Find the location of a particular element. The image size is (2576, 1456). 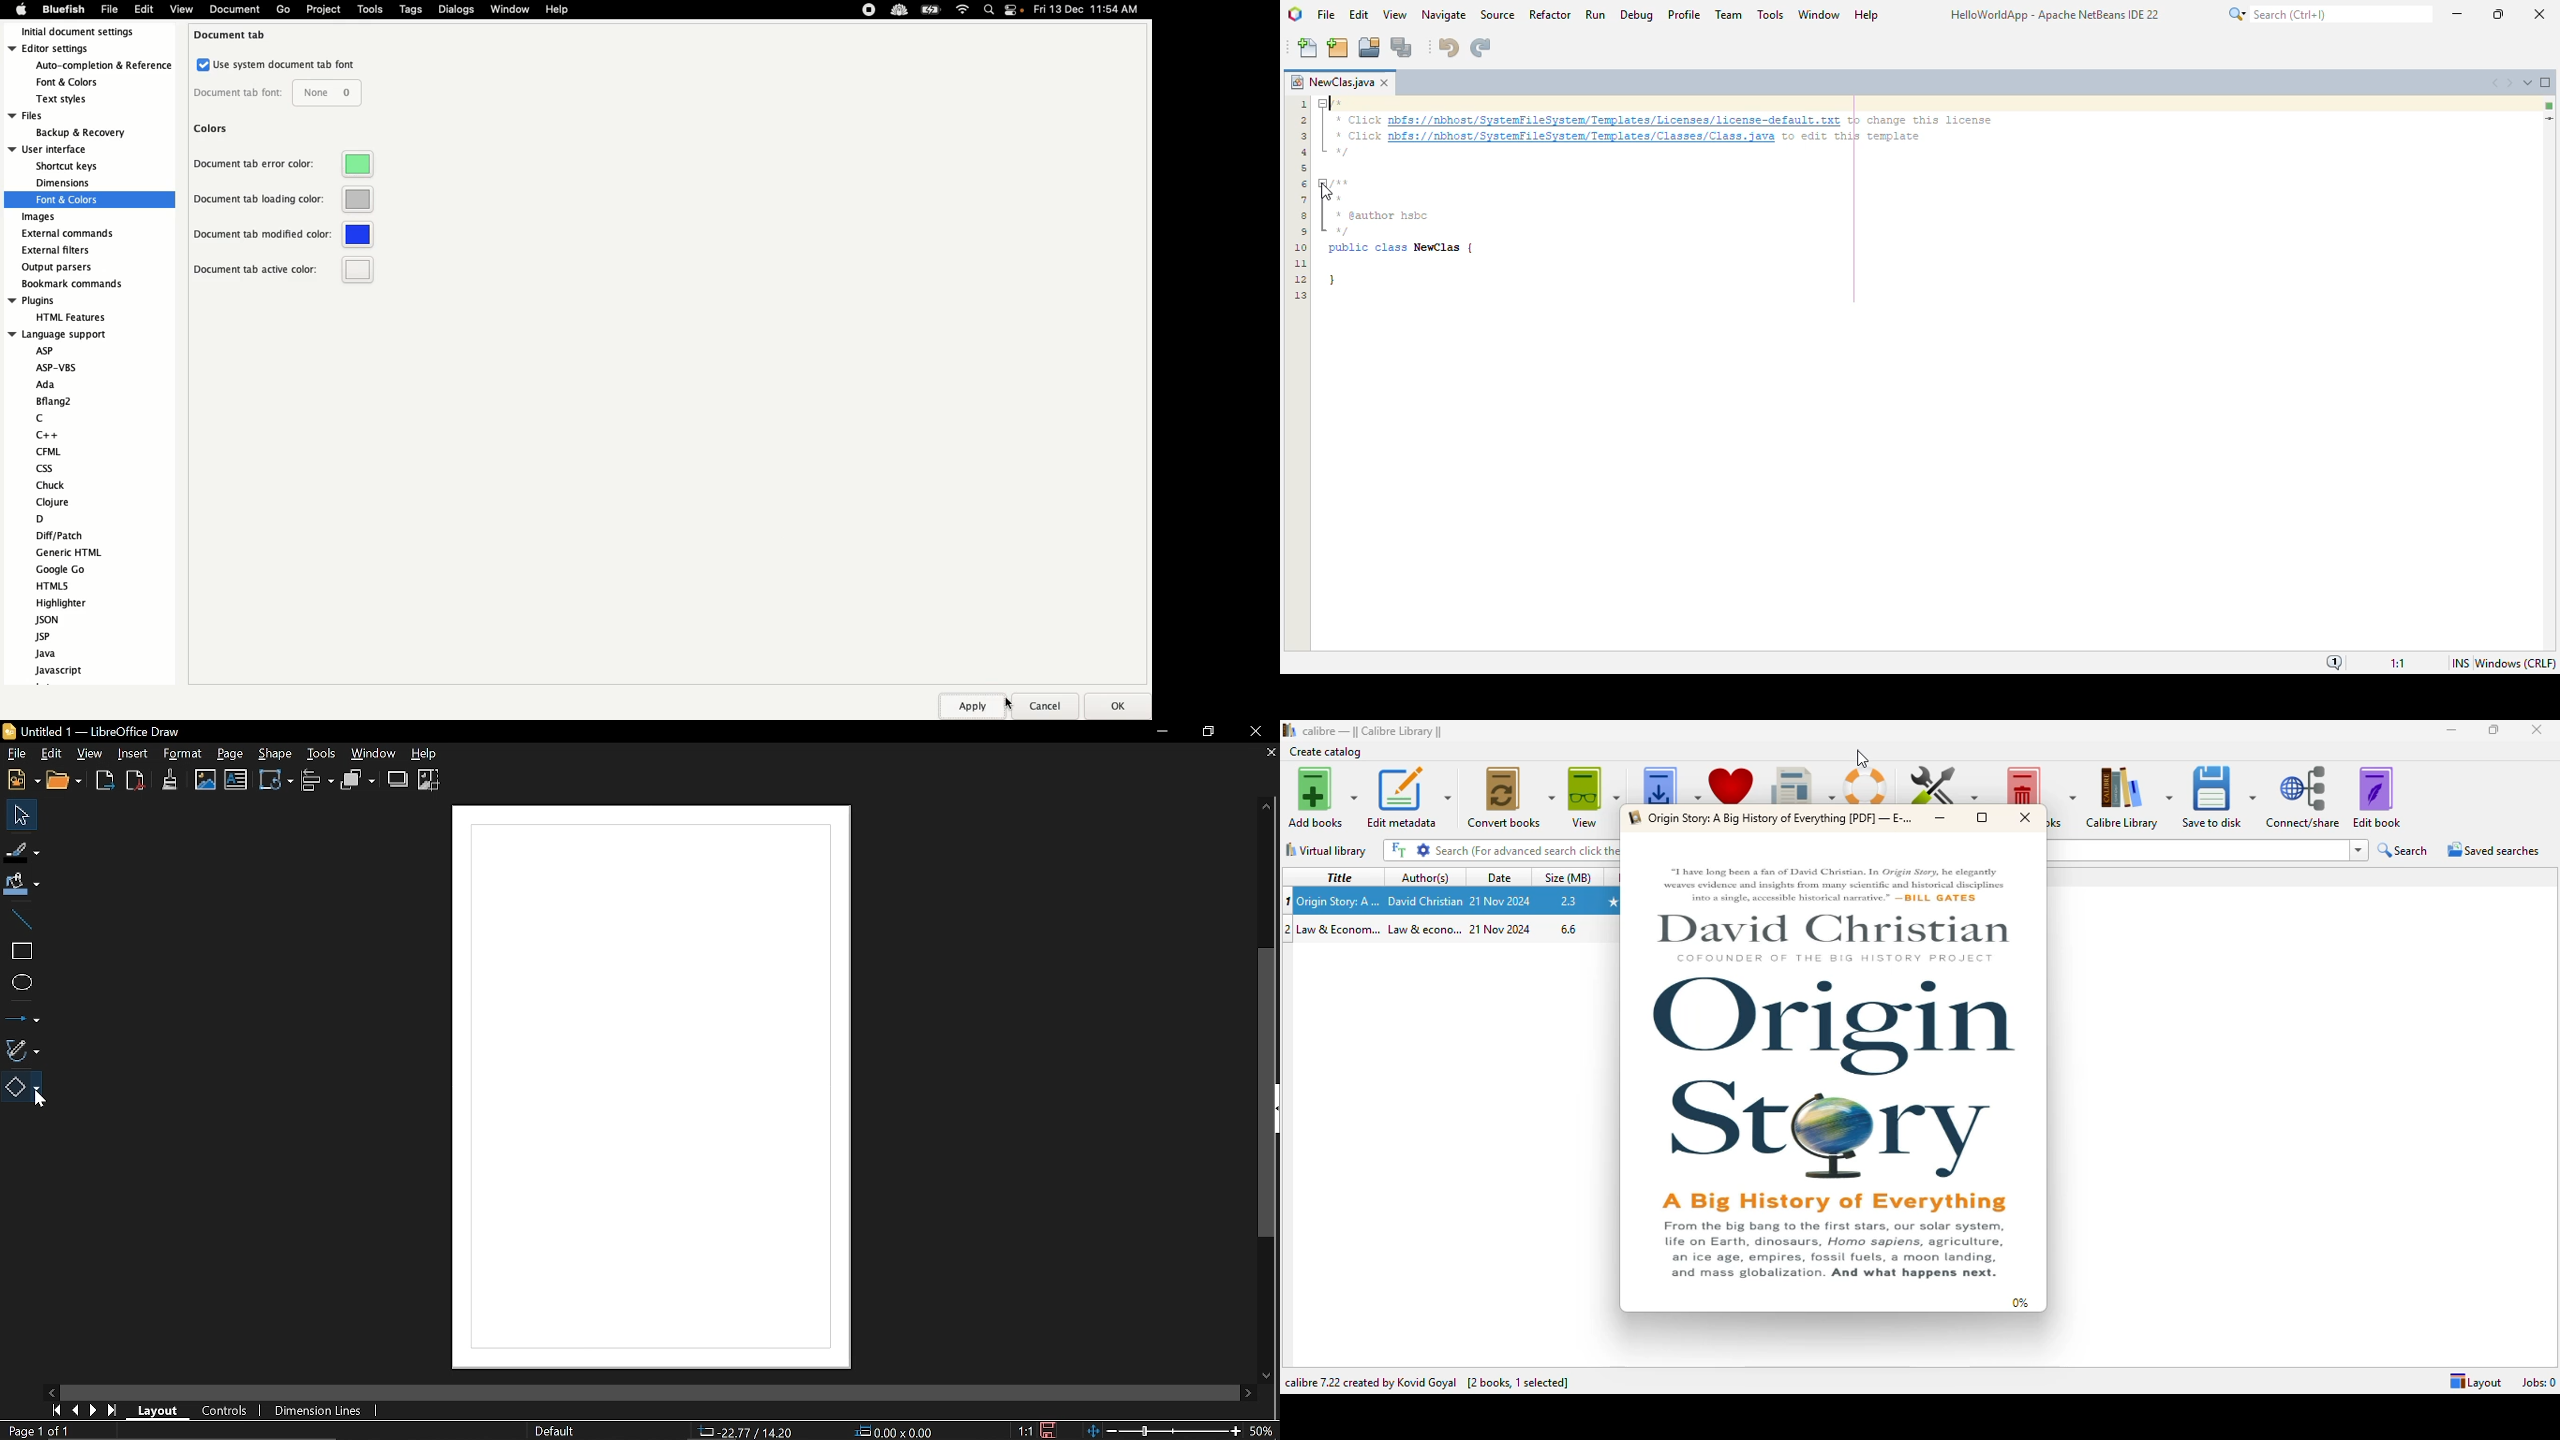

virtual library is located at coordinates (1326, 850).